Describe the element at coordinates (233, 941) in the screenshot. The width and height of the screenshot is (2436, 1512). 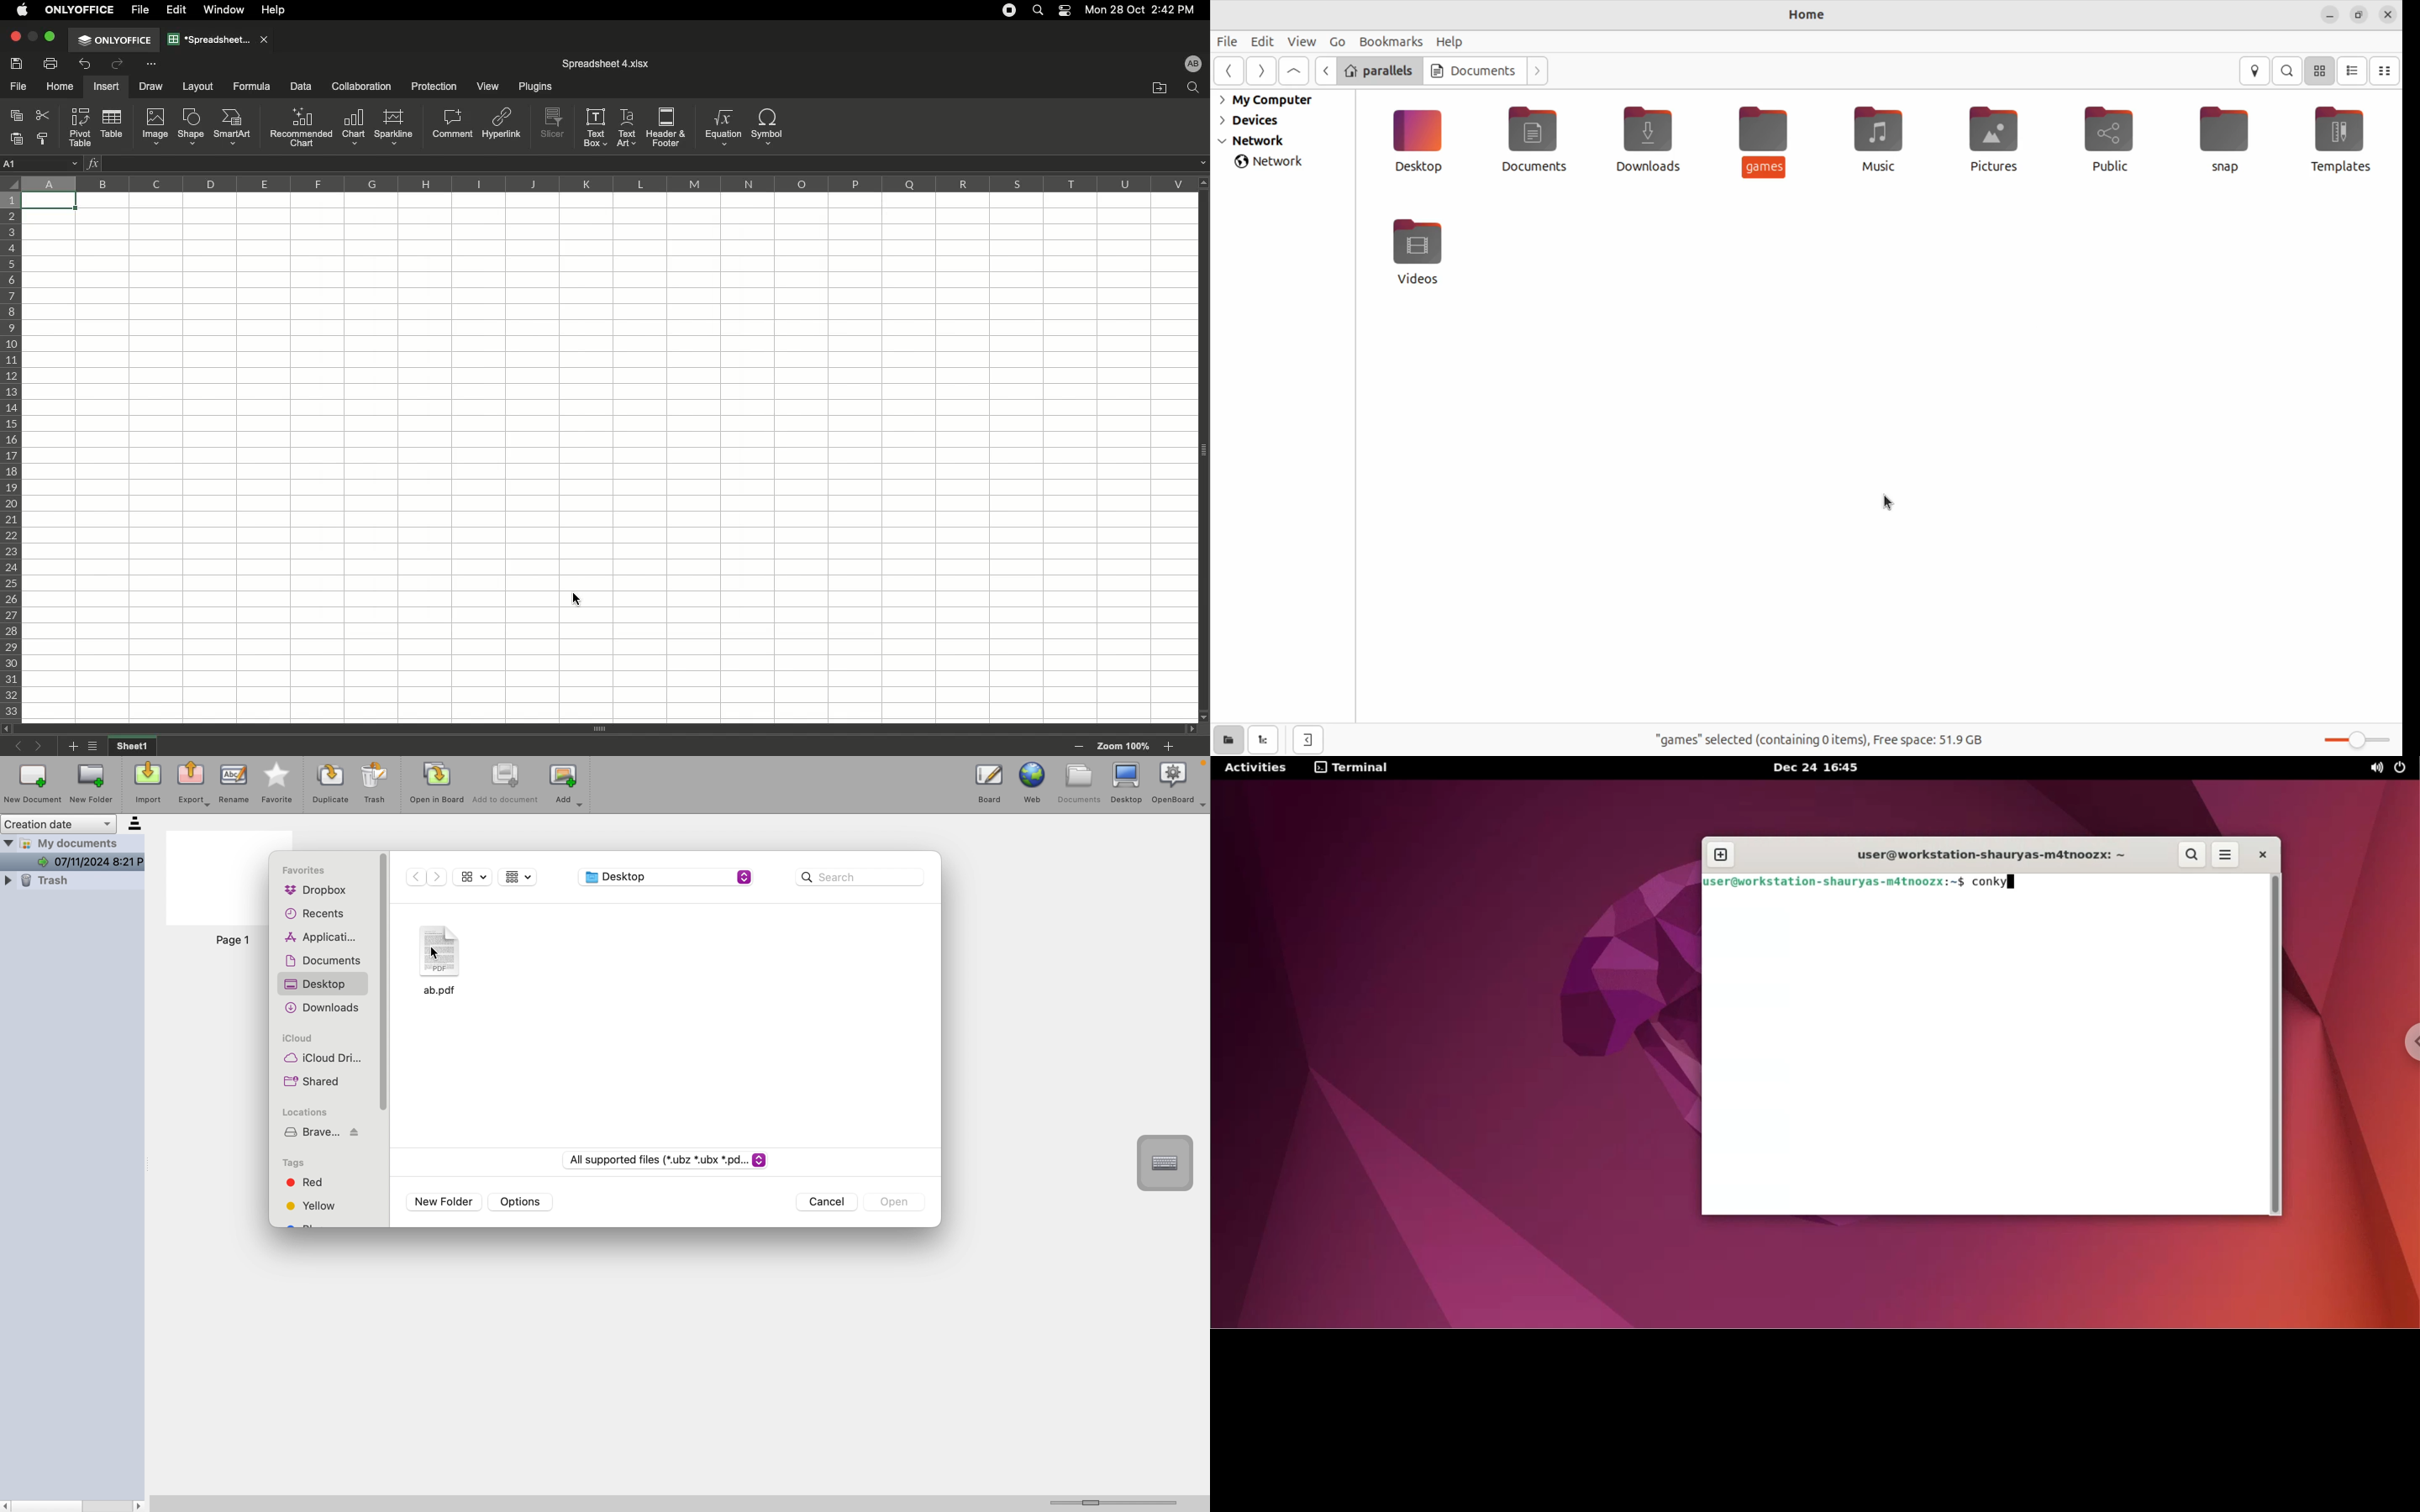
I see `page 1` at that location.